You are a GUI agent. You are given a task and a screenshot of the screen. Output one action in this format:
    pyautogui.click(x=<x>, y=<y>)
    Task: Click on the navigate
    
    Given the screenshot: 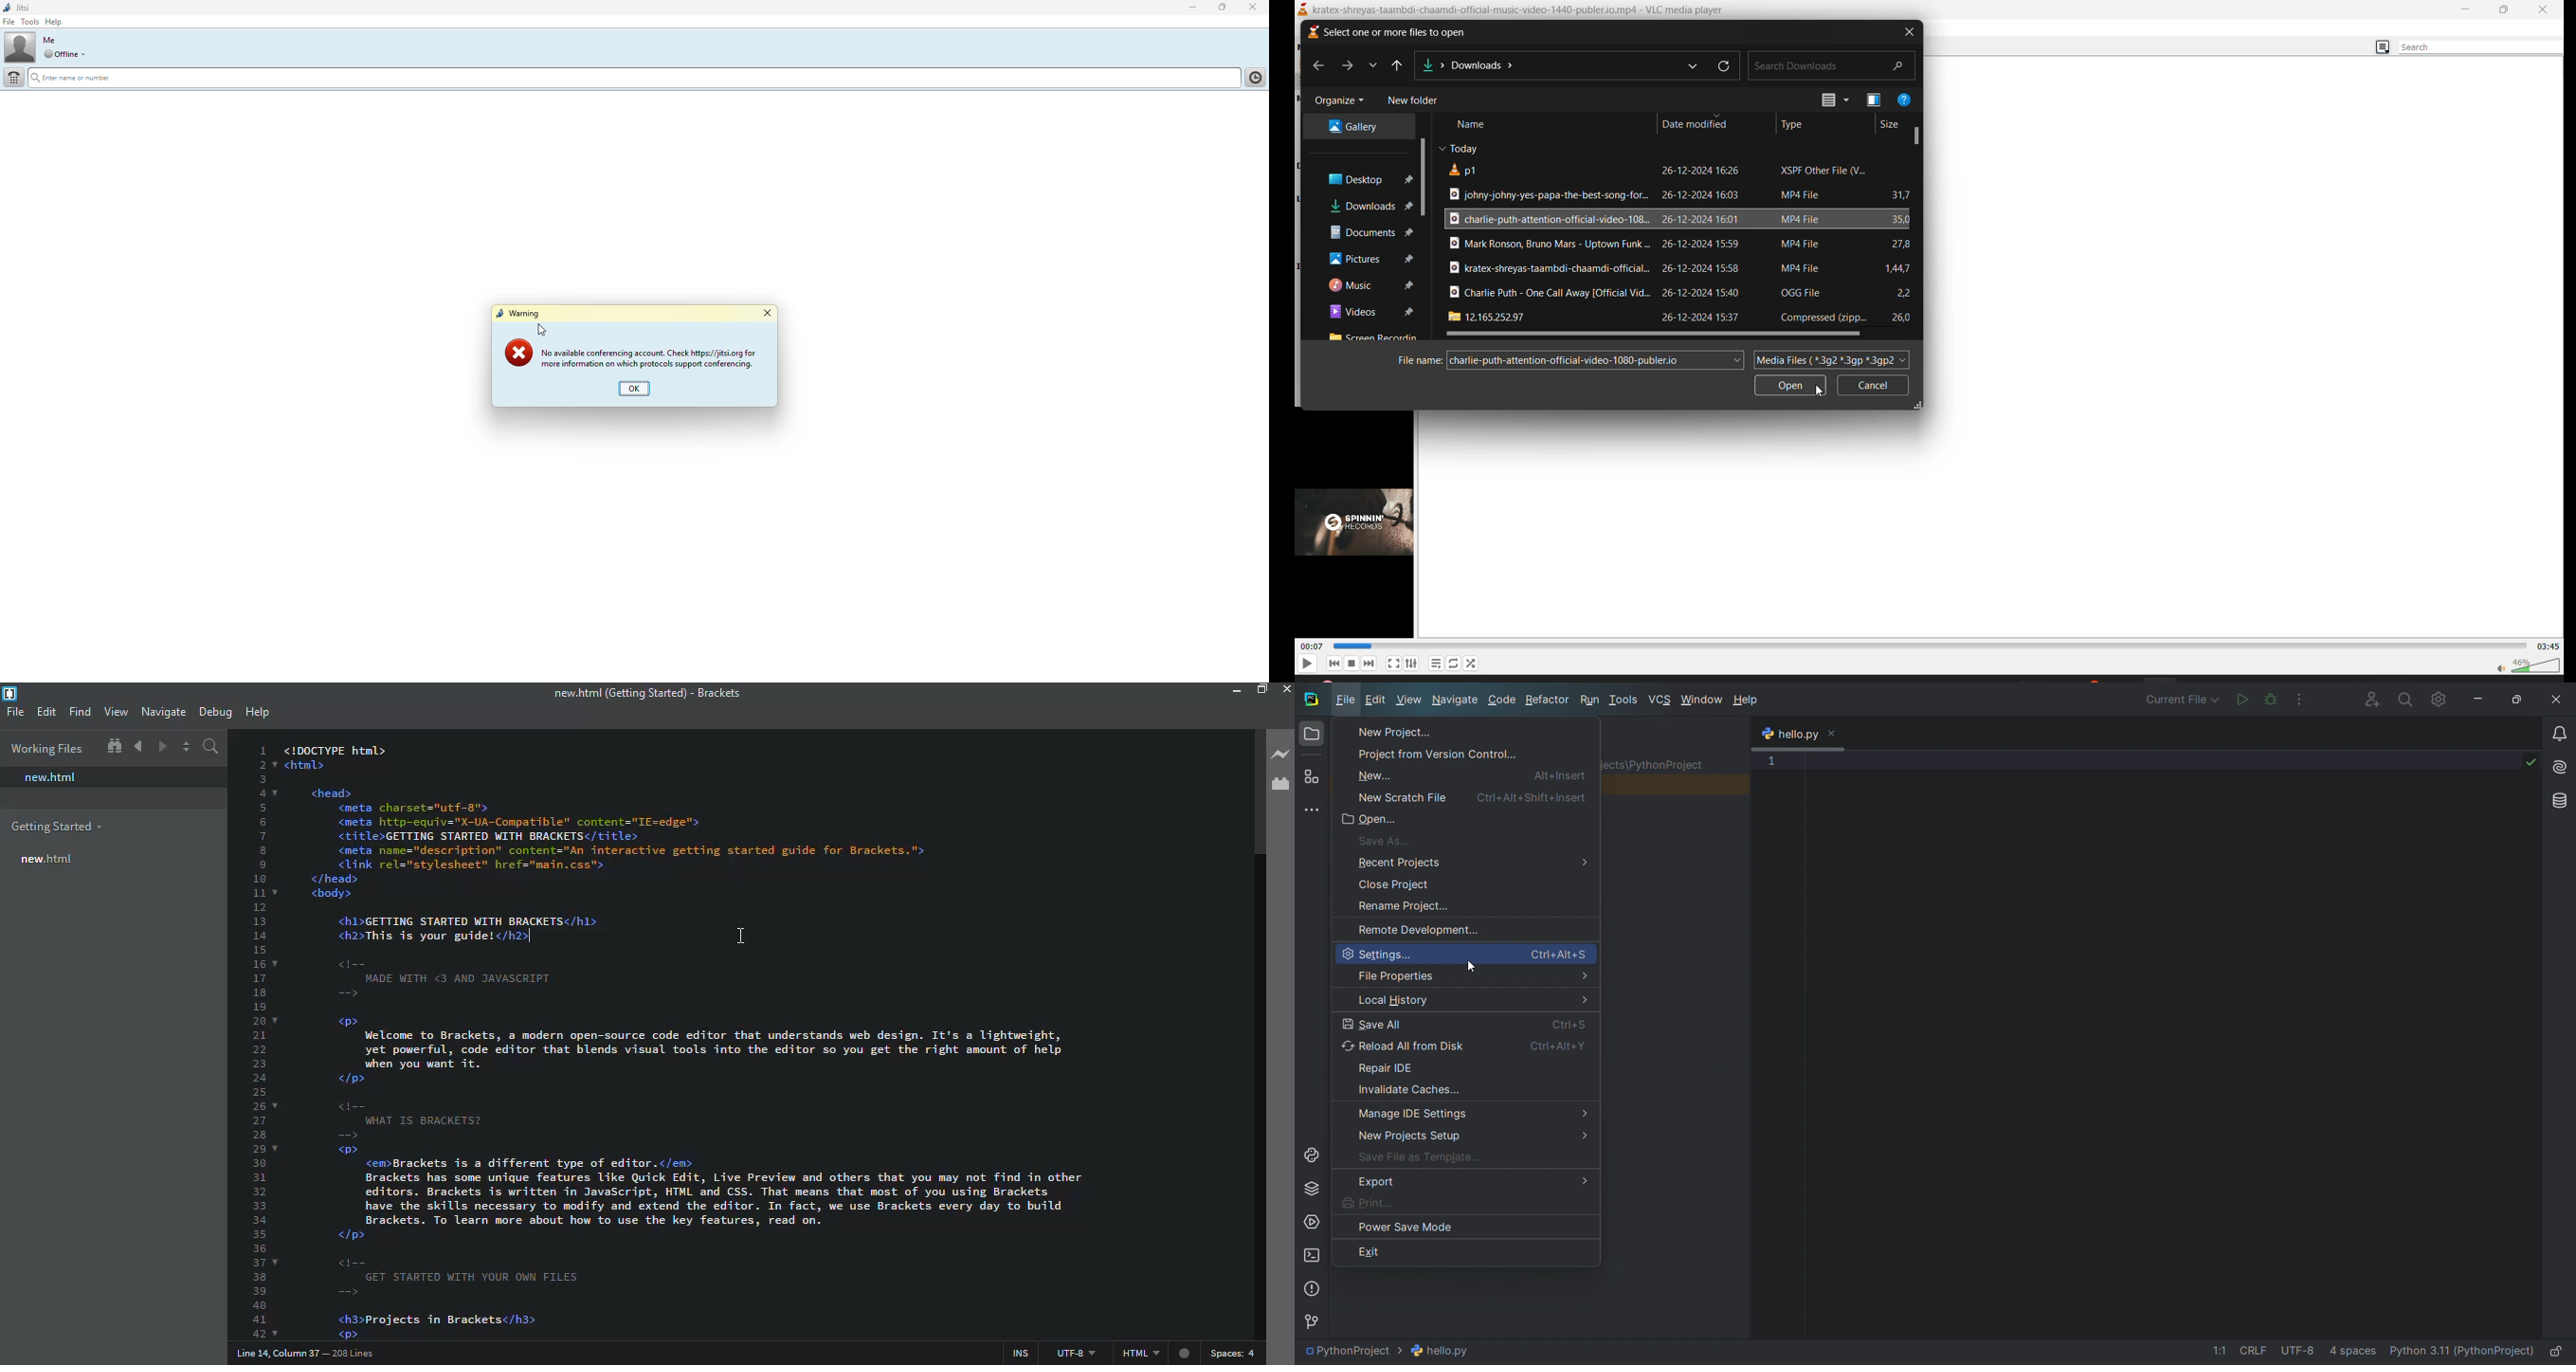 What is the action you would take?
    pyautogui.click(x=167, y=712)
    